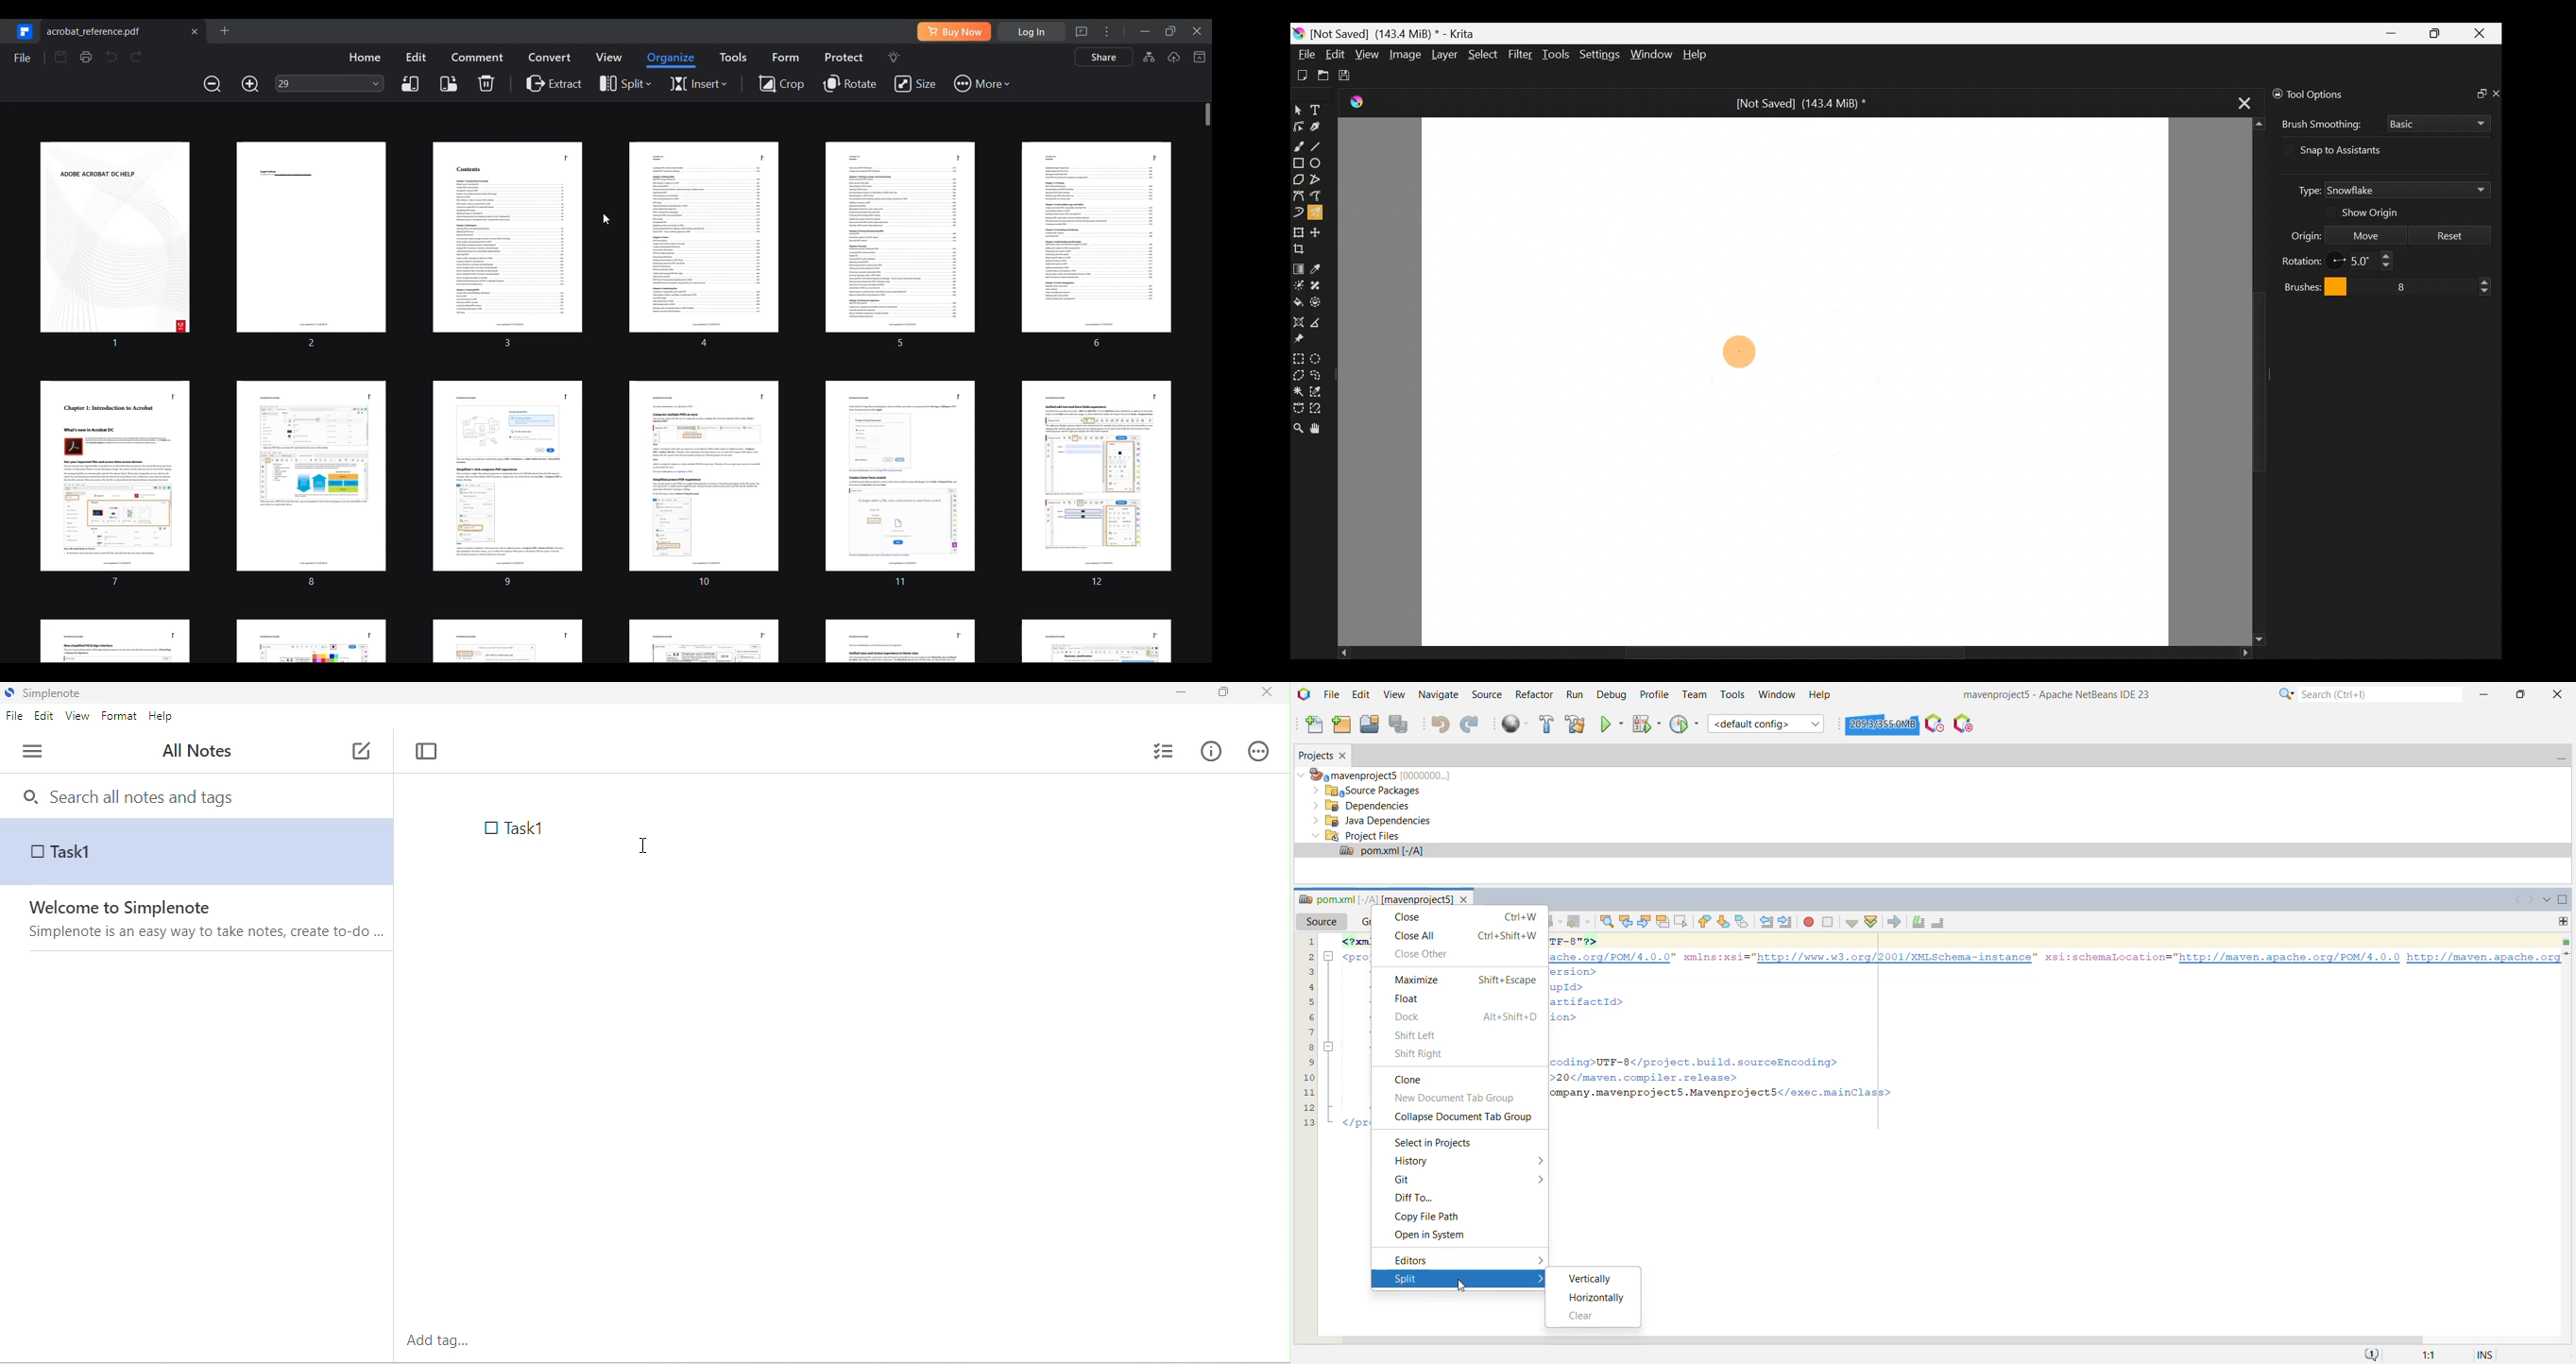  Describe the element at coordinates (197, 852) in the screenshot. I see `note` at that location.